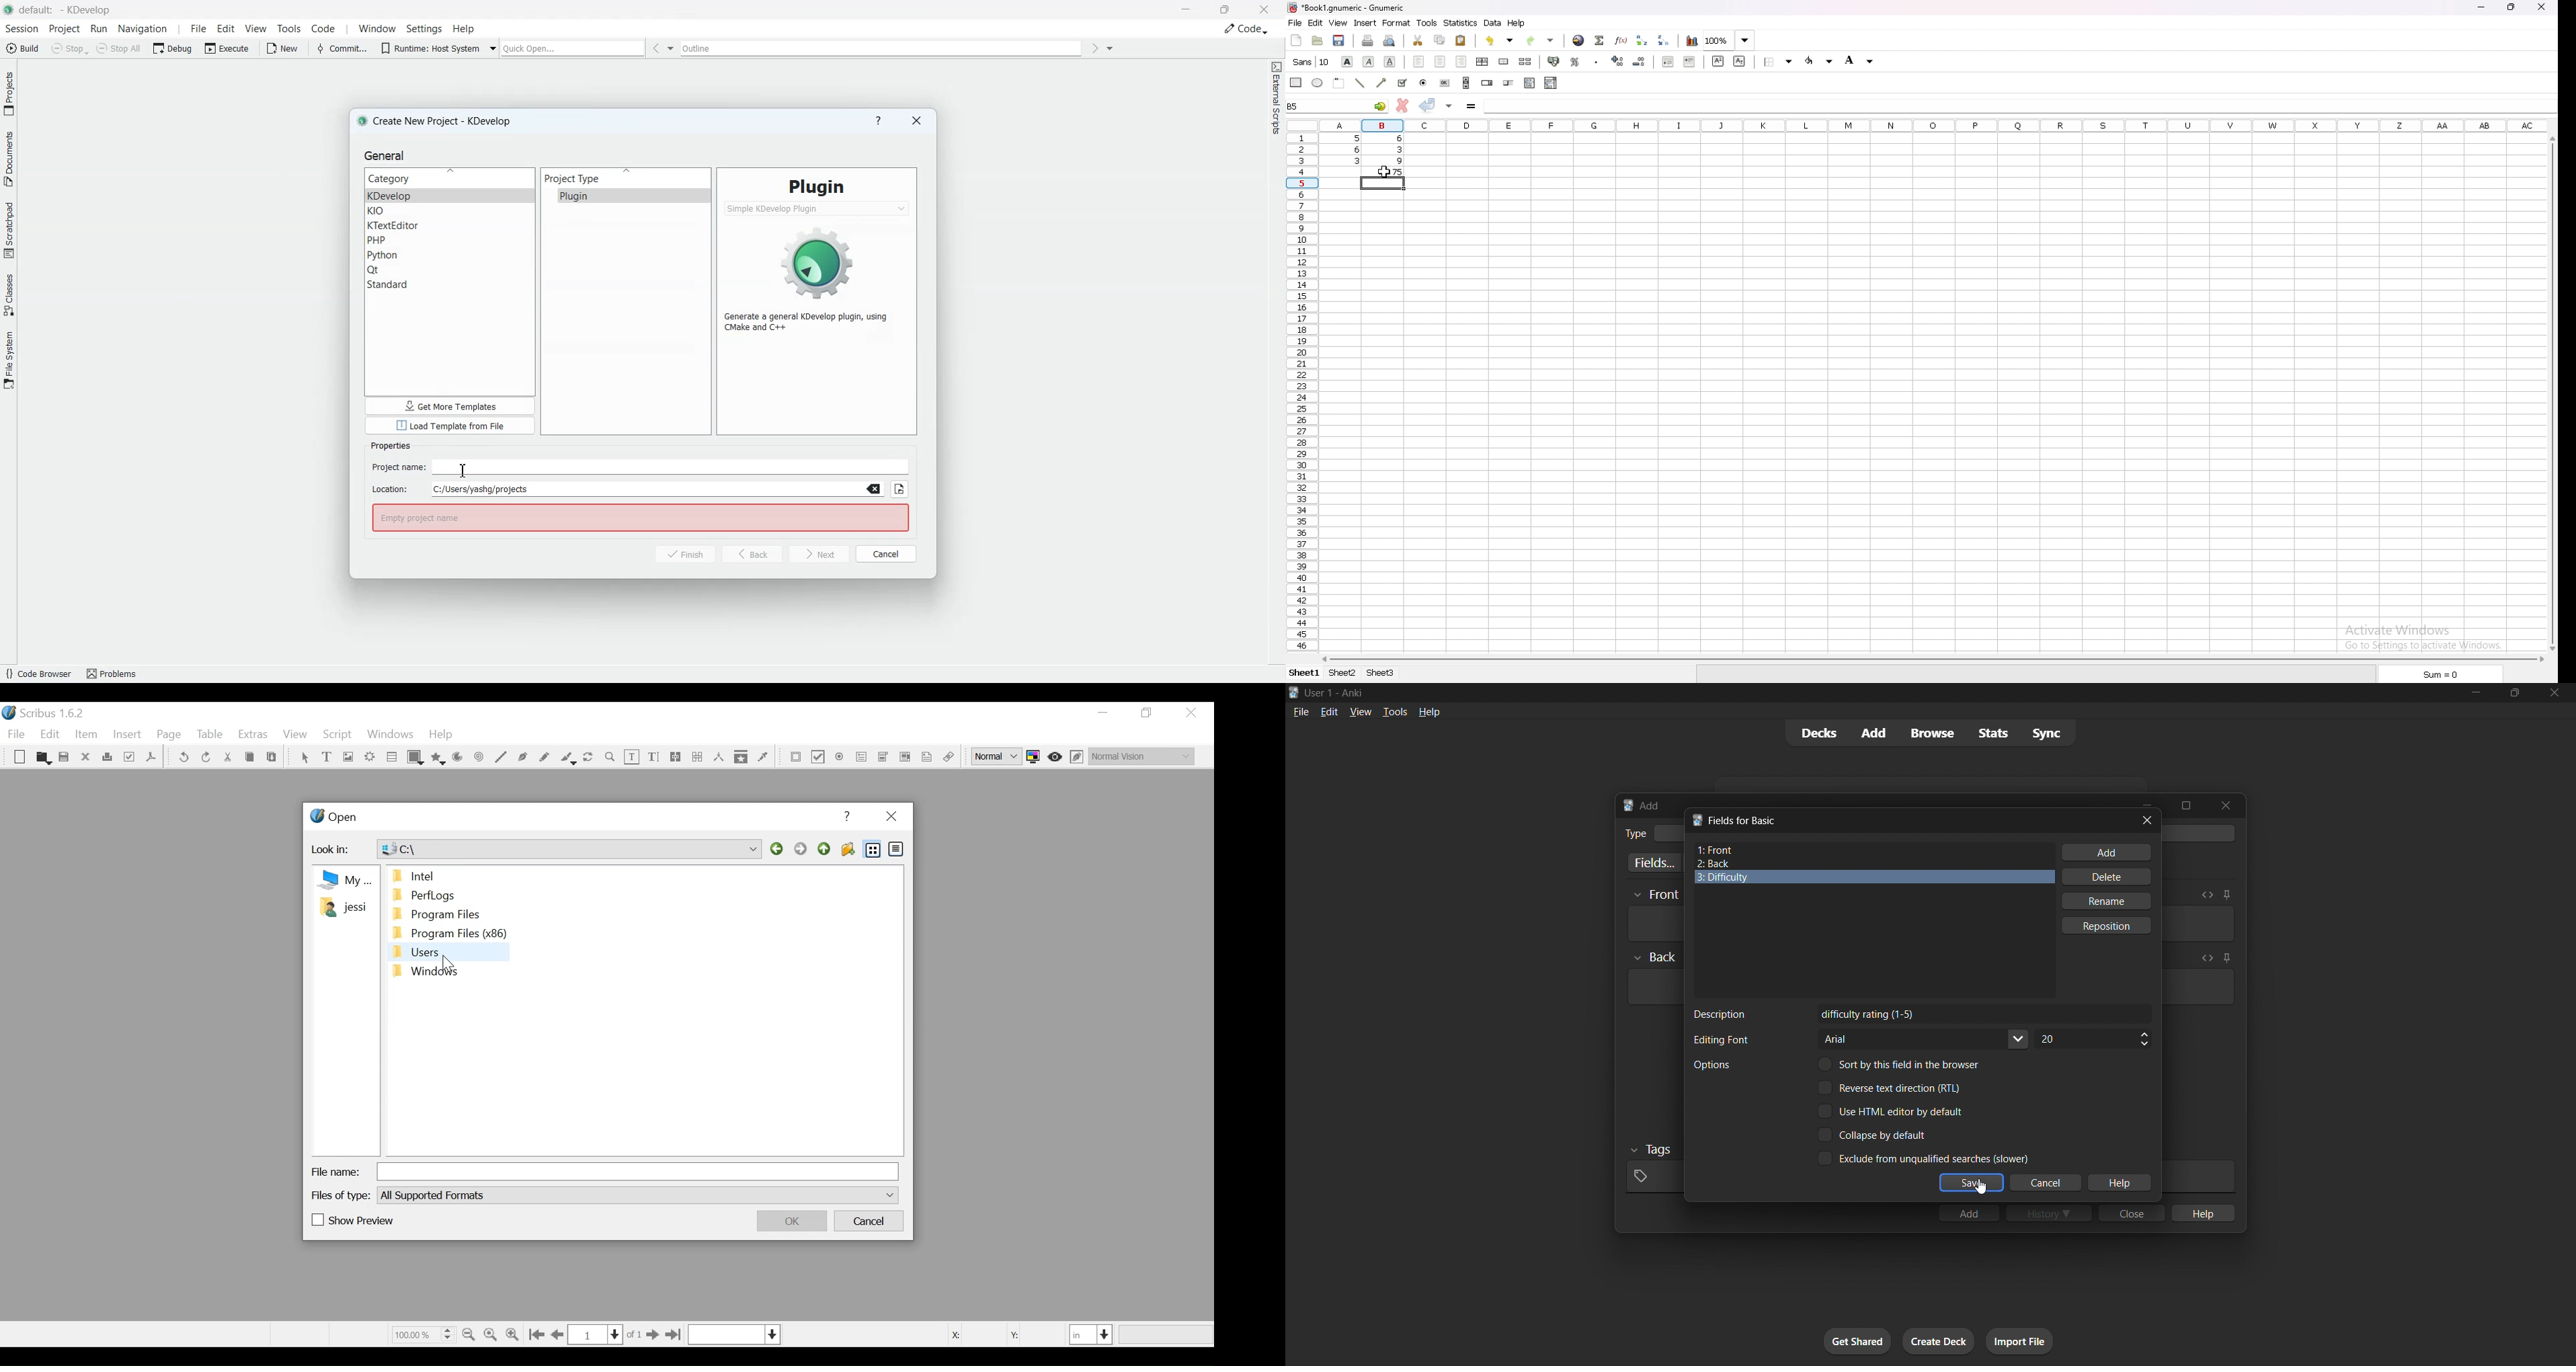 The height and width of the screenshot is (1372, 2576). What do you see at coordinates (253, 735) in the screenshot?
I see `Extras` at bounding box center [253, 735].